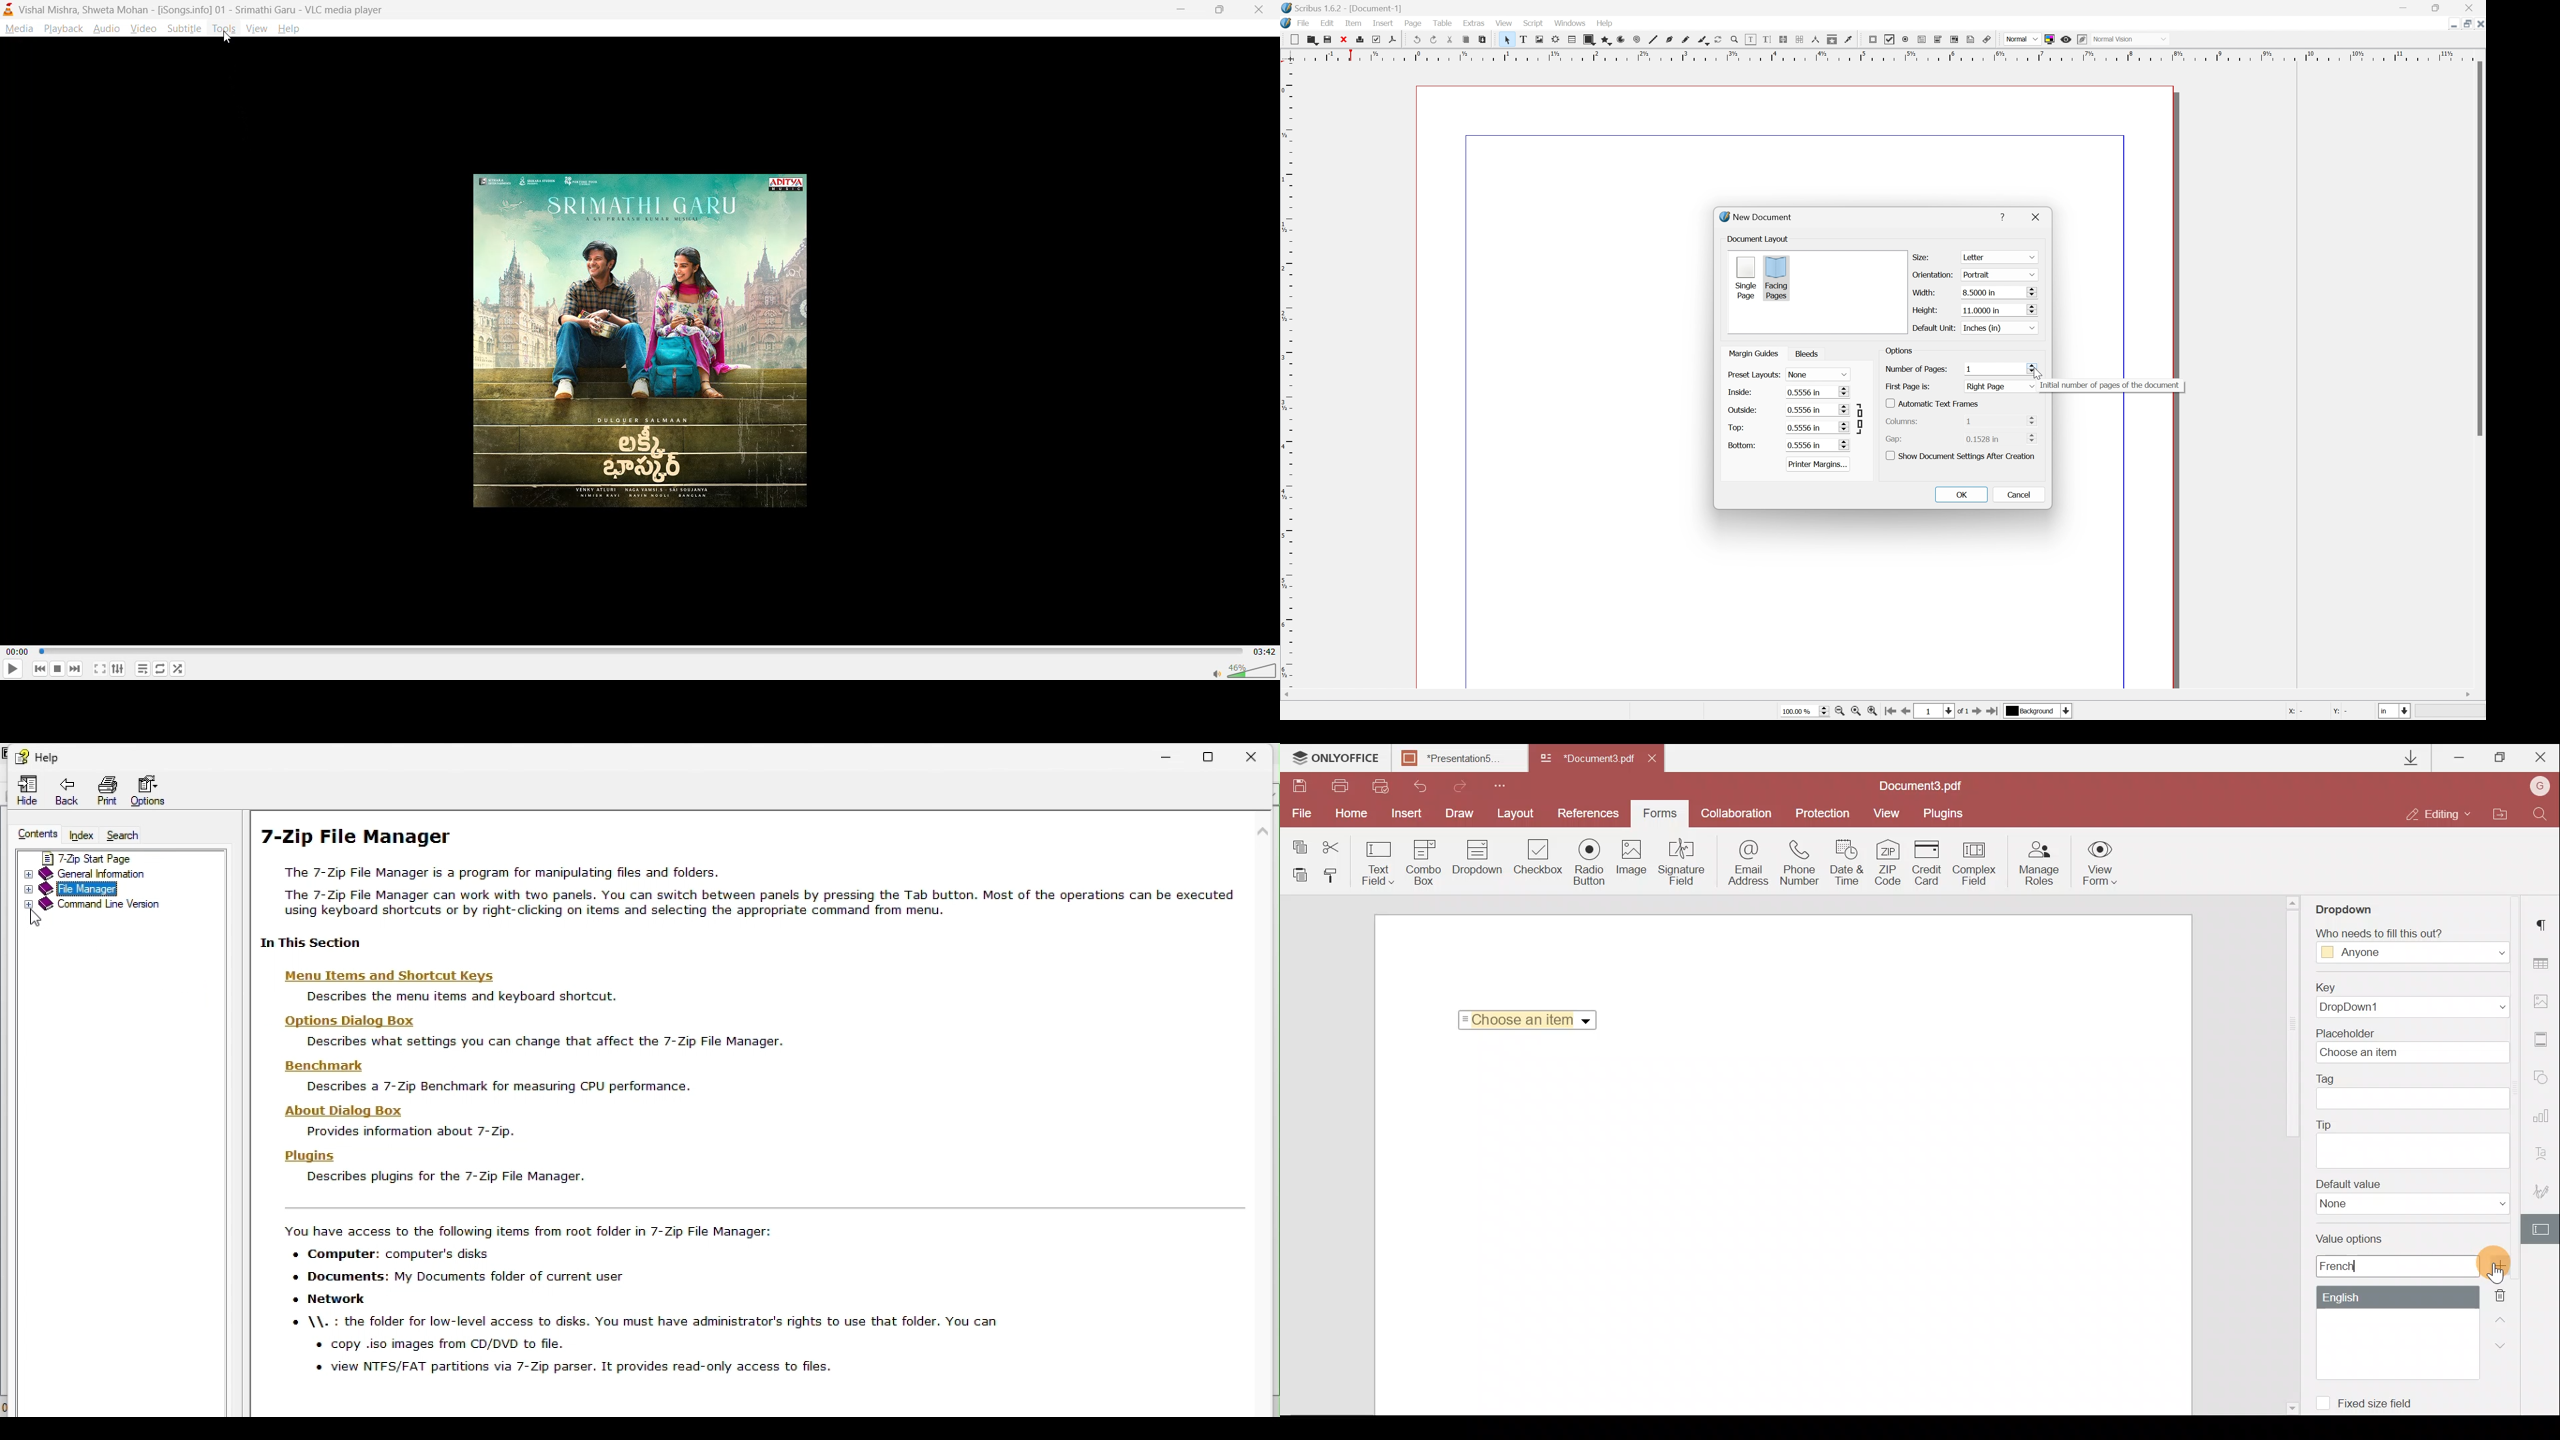  What do you see at coordinates (1299, 844) in the screenshot?
I see `Copy` at bounding box center [1299, 844].